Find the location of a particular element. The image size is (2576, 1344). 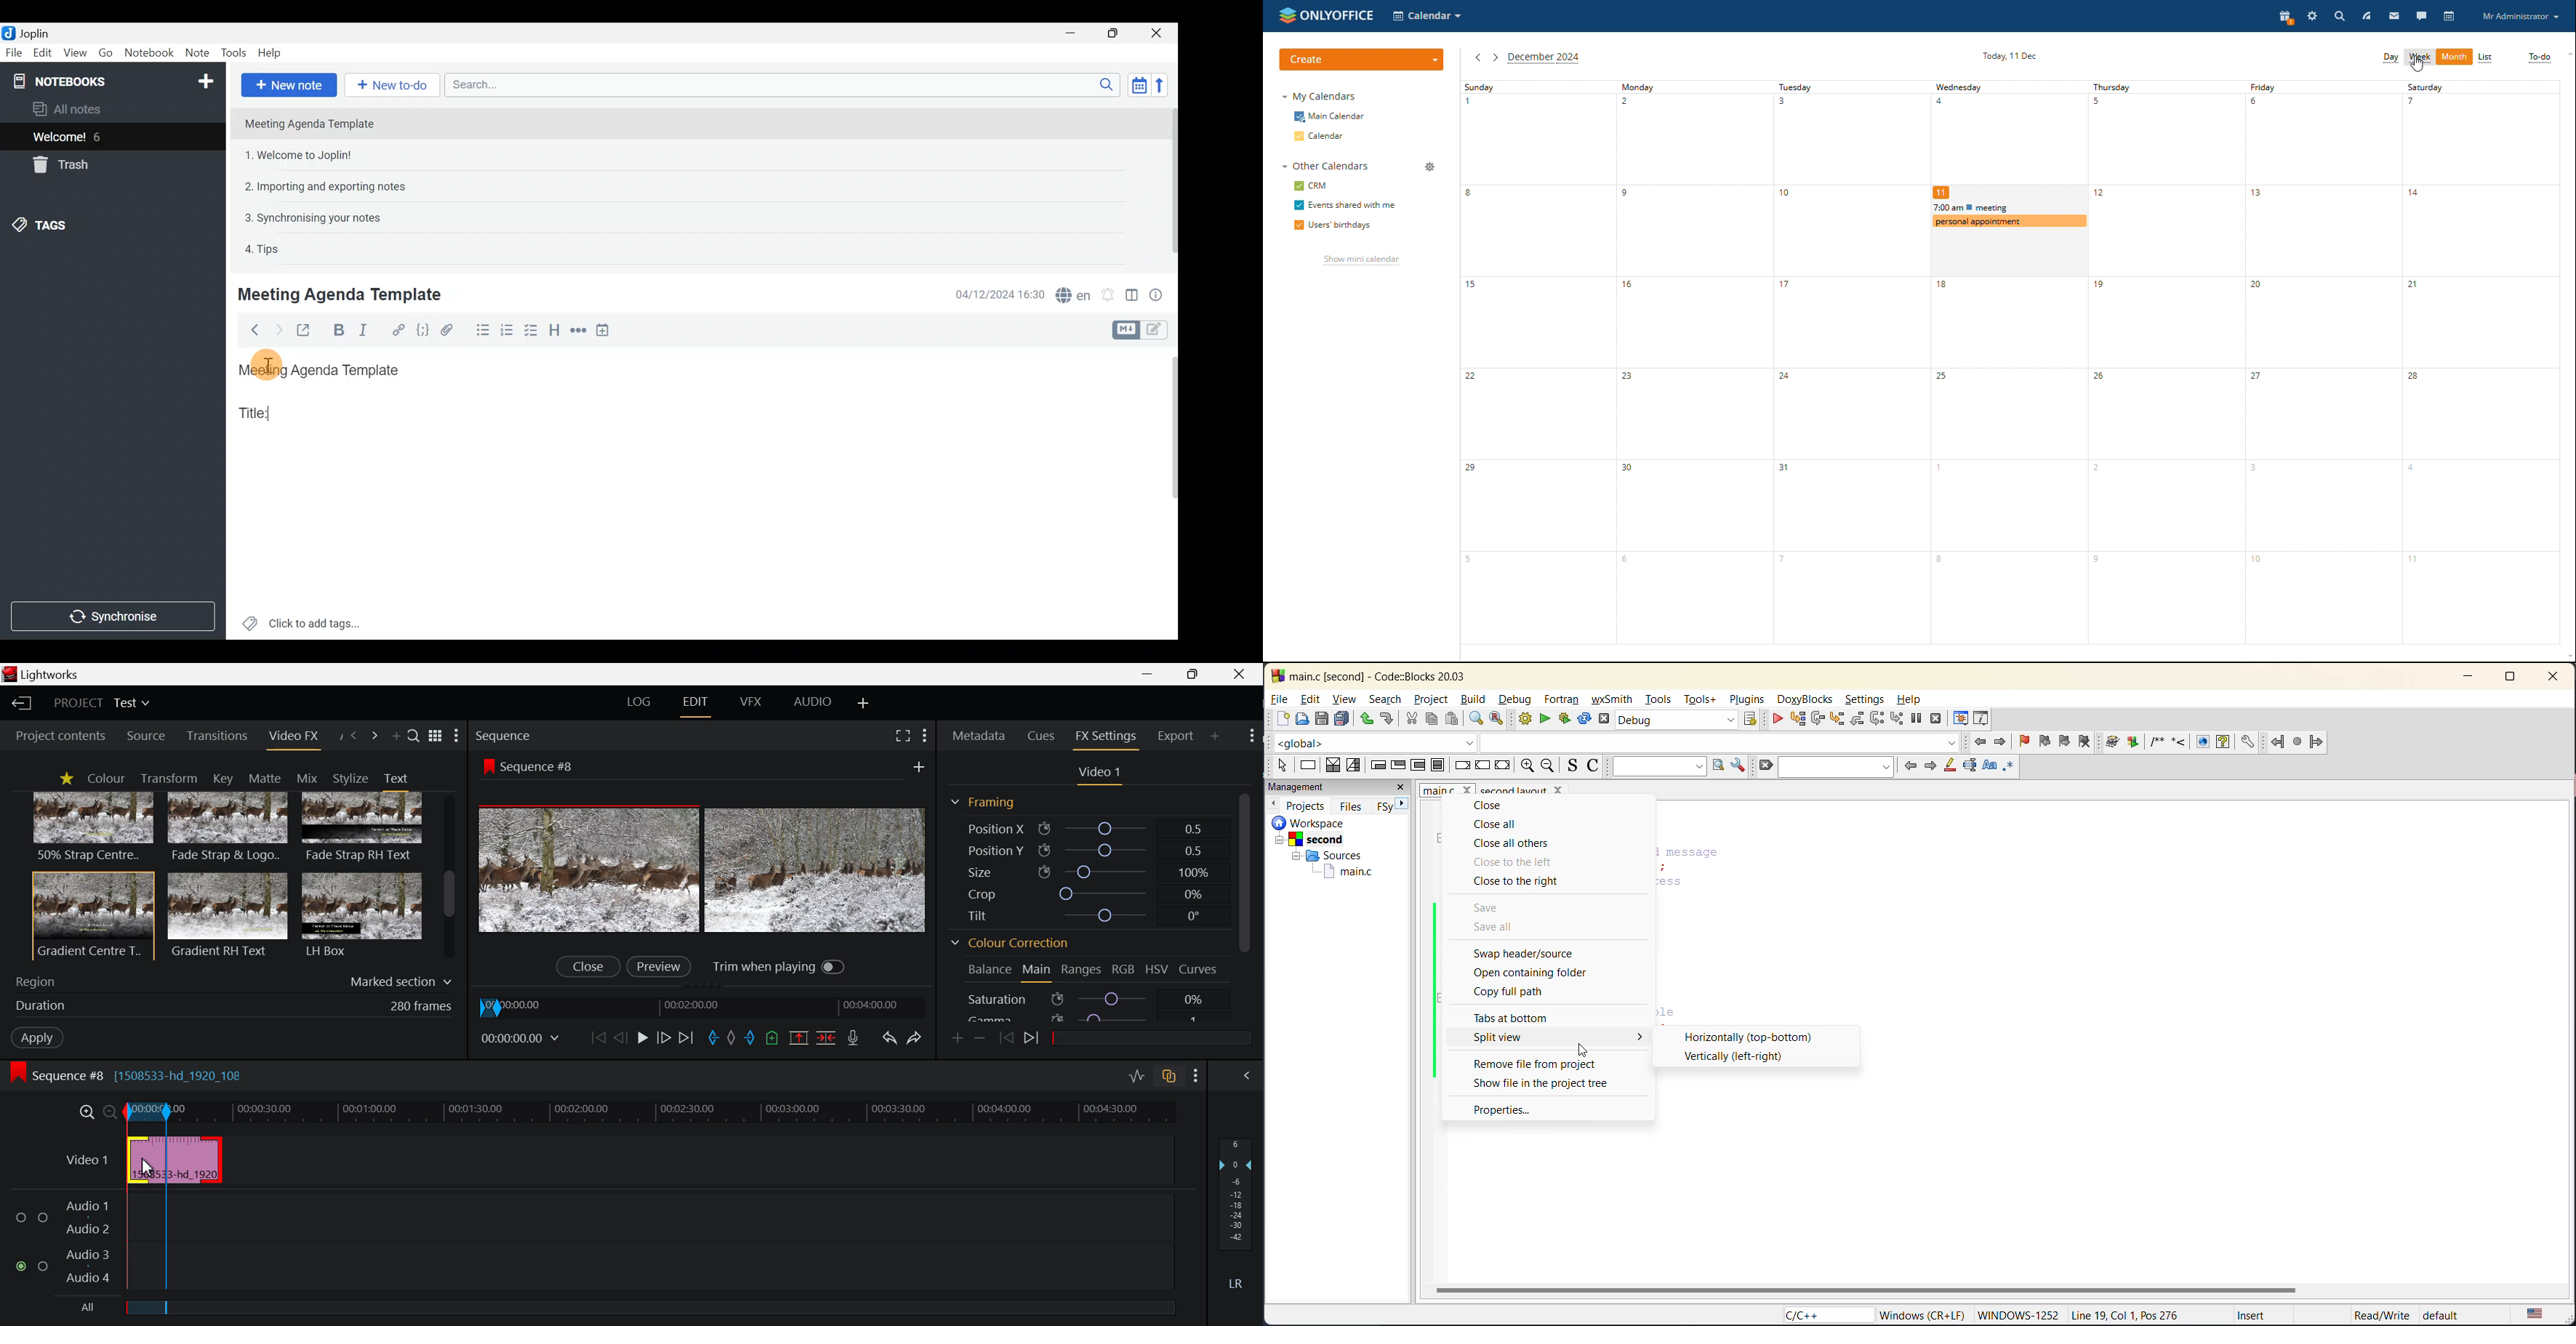

EDIT Layout is located at coordinates (698, 703).